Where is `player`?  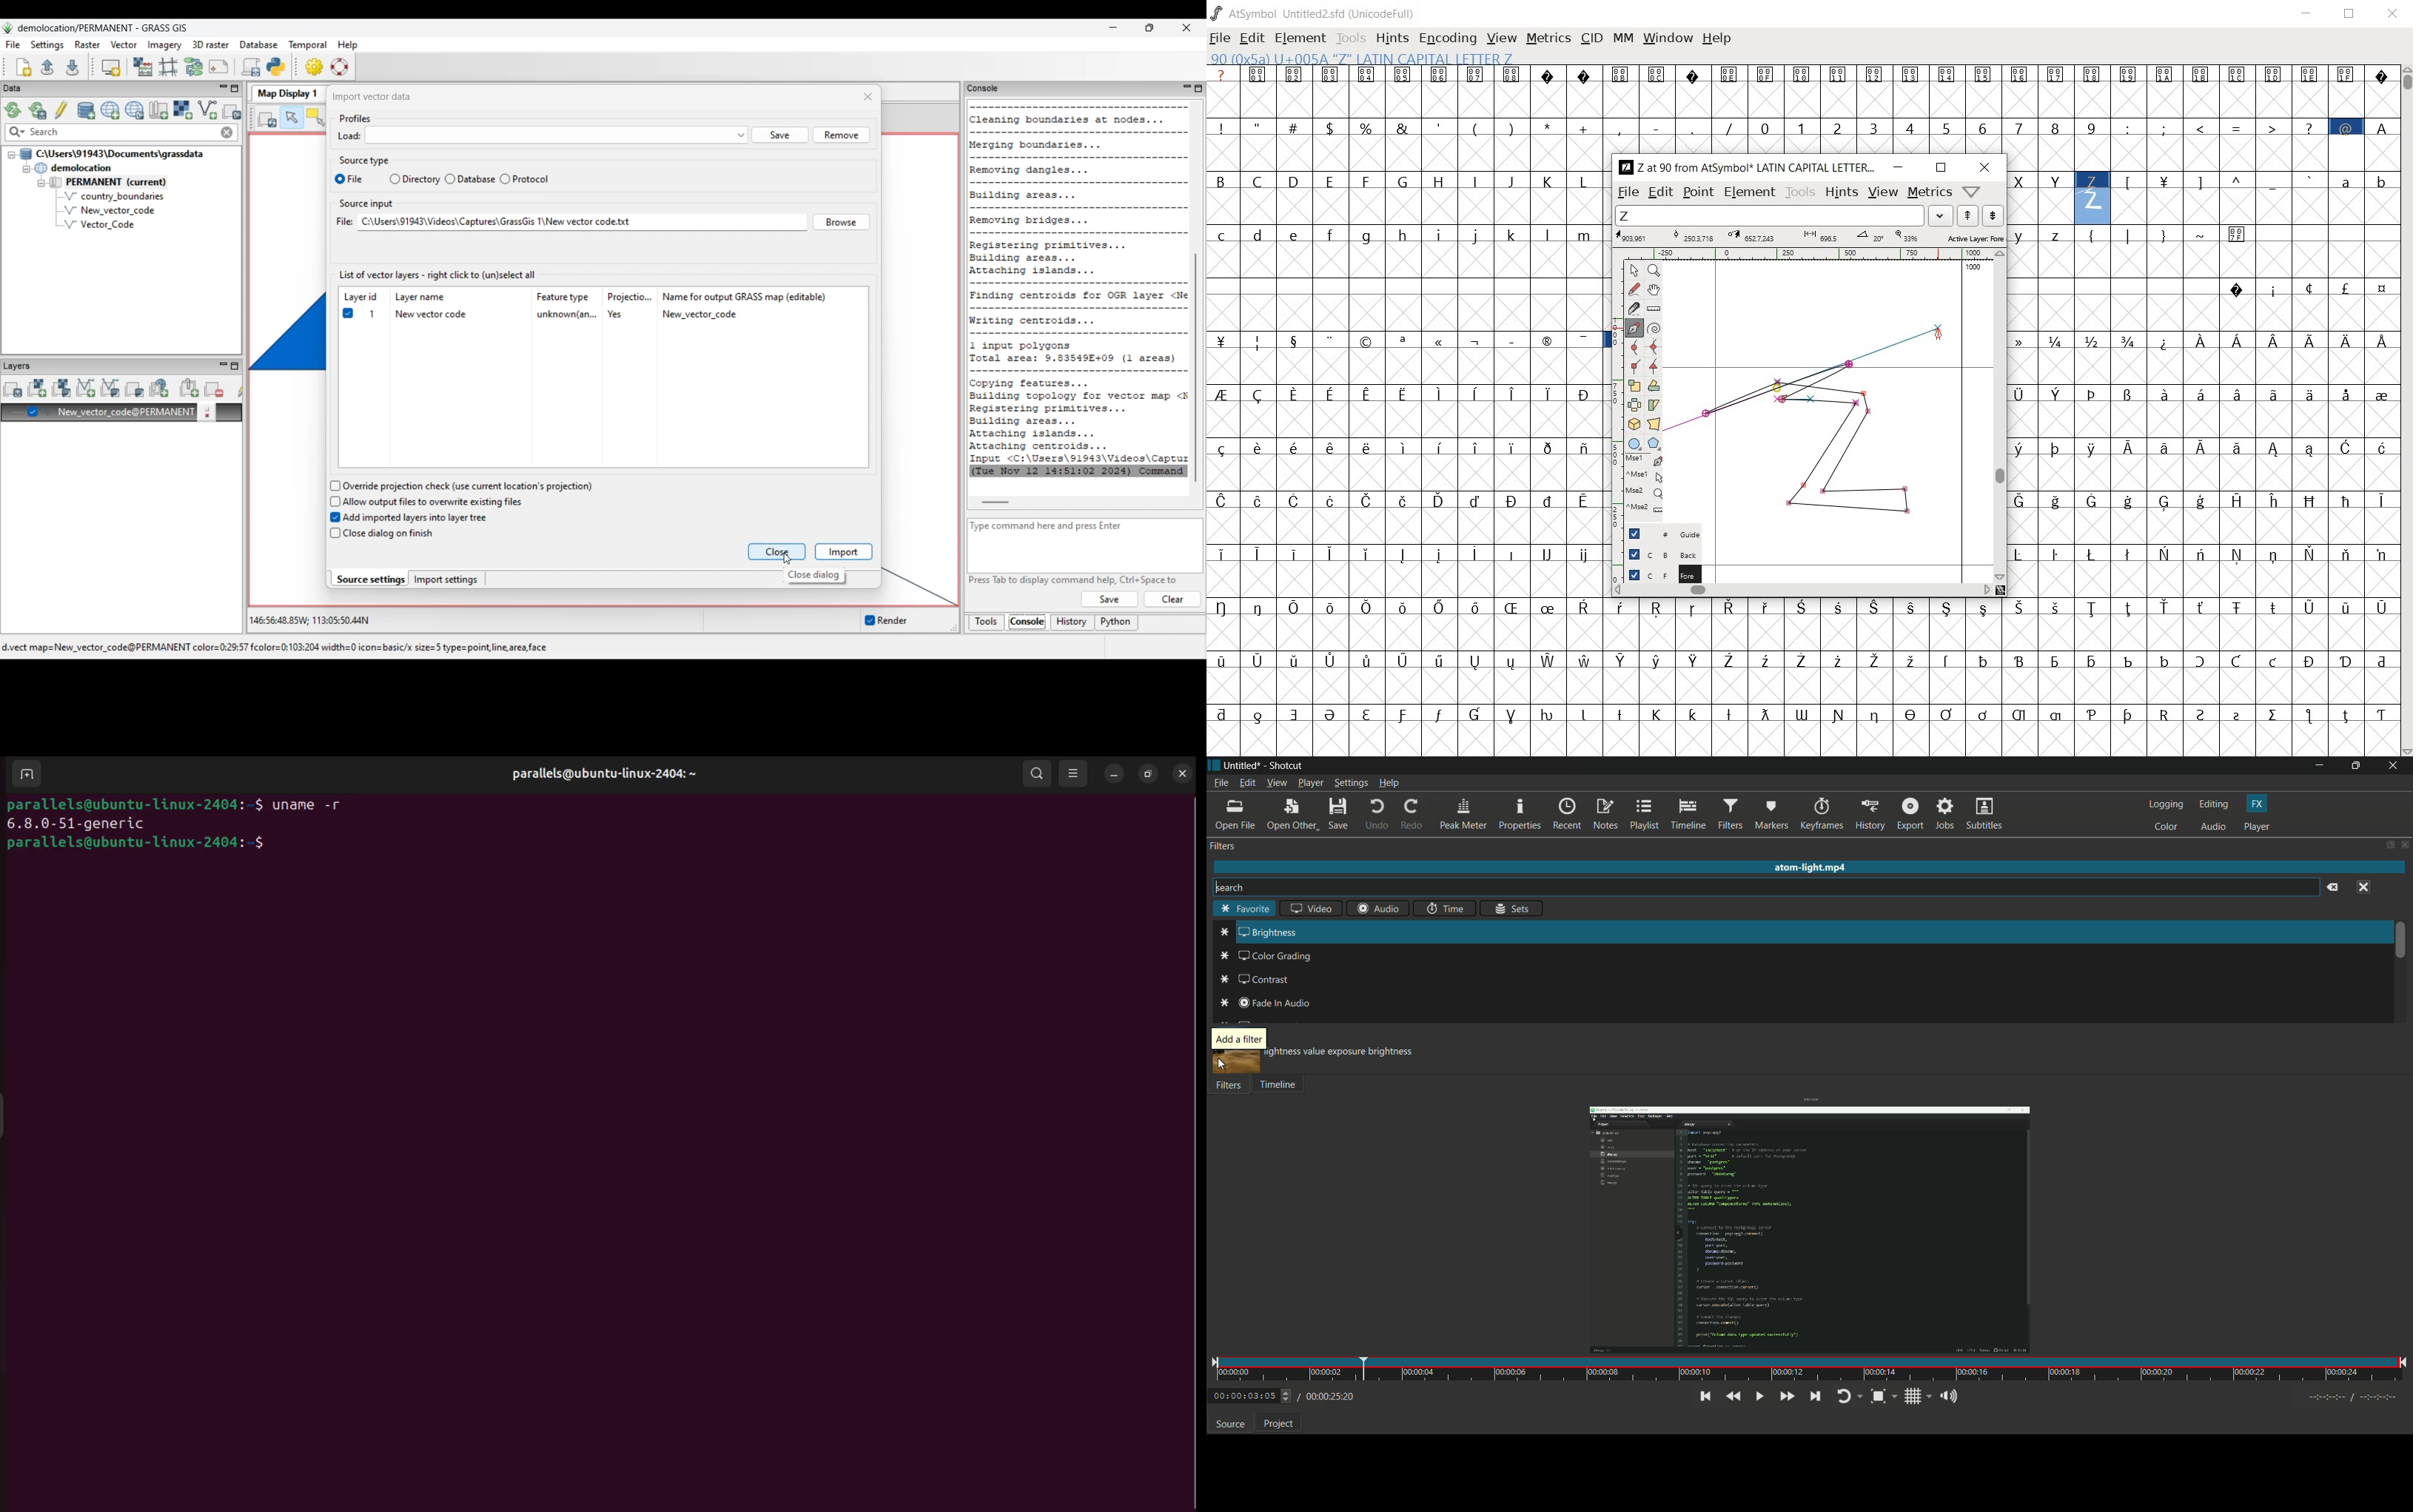 player is located at coordinates (2258, 827).